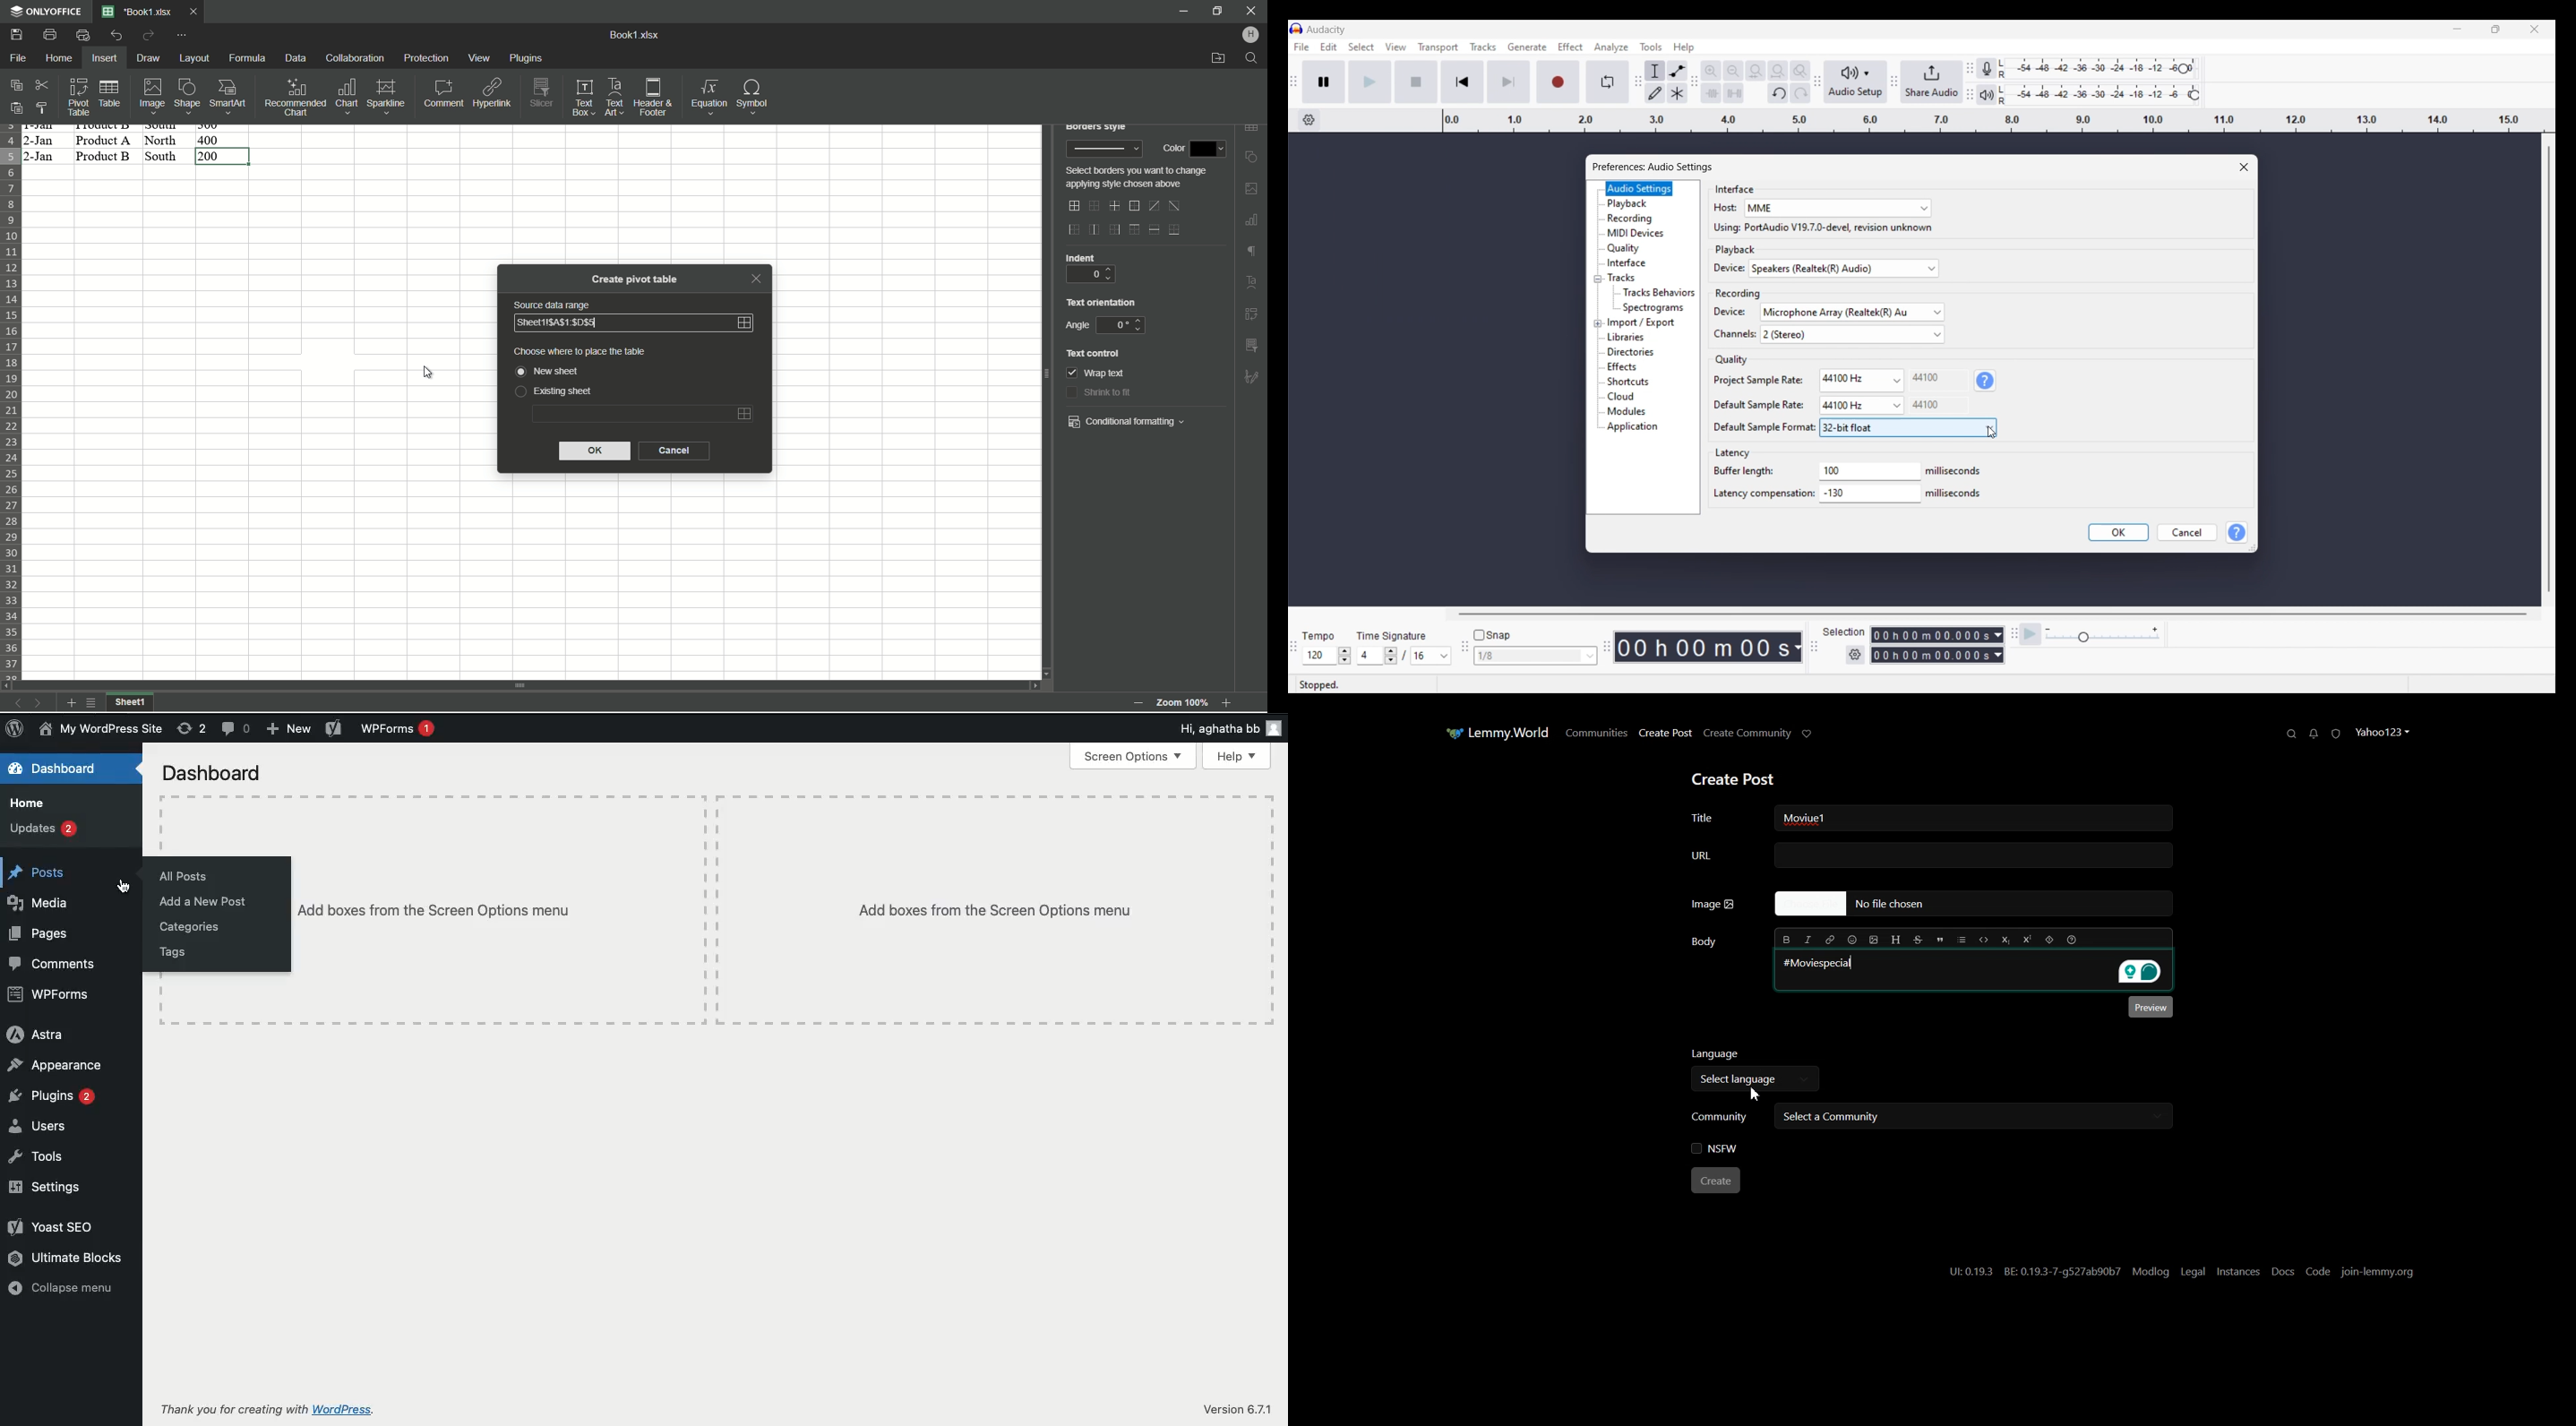 Image resolution: width=2576 pixels, height=1428 pixels. I want to click on Close, so click(196, 13).